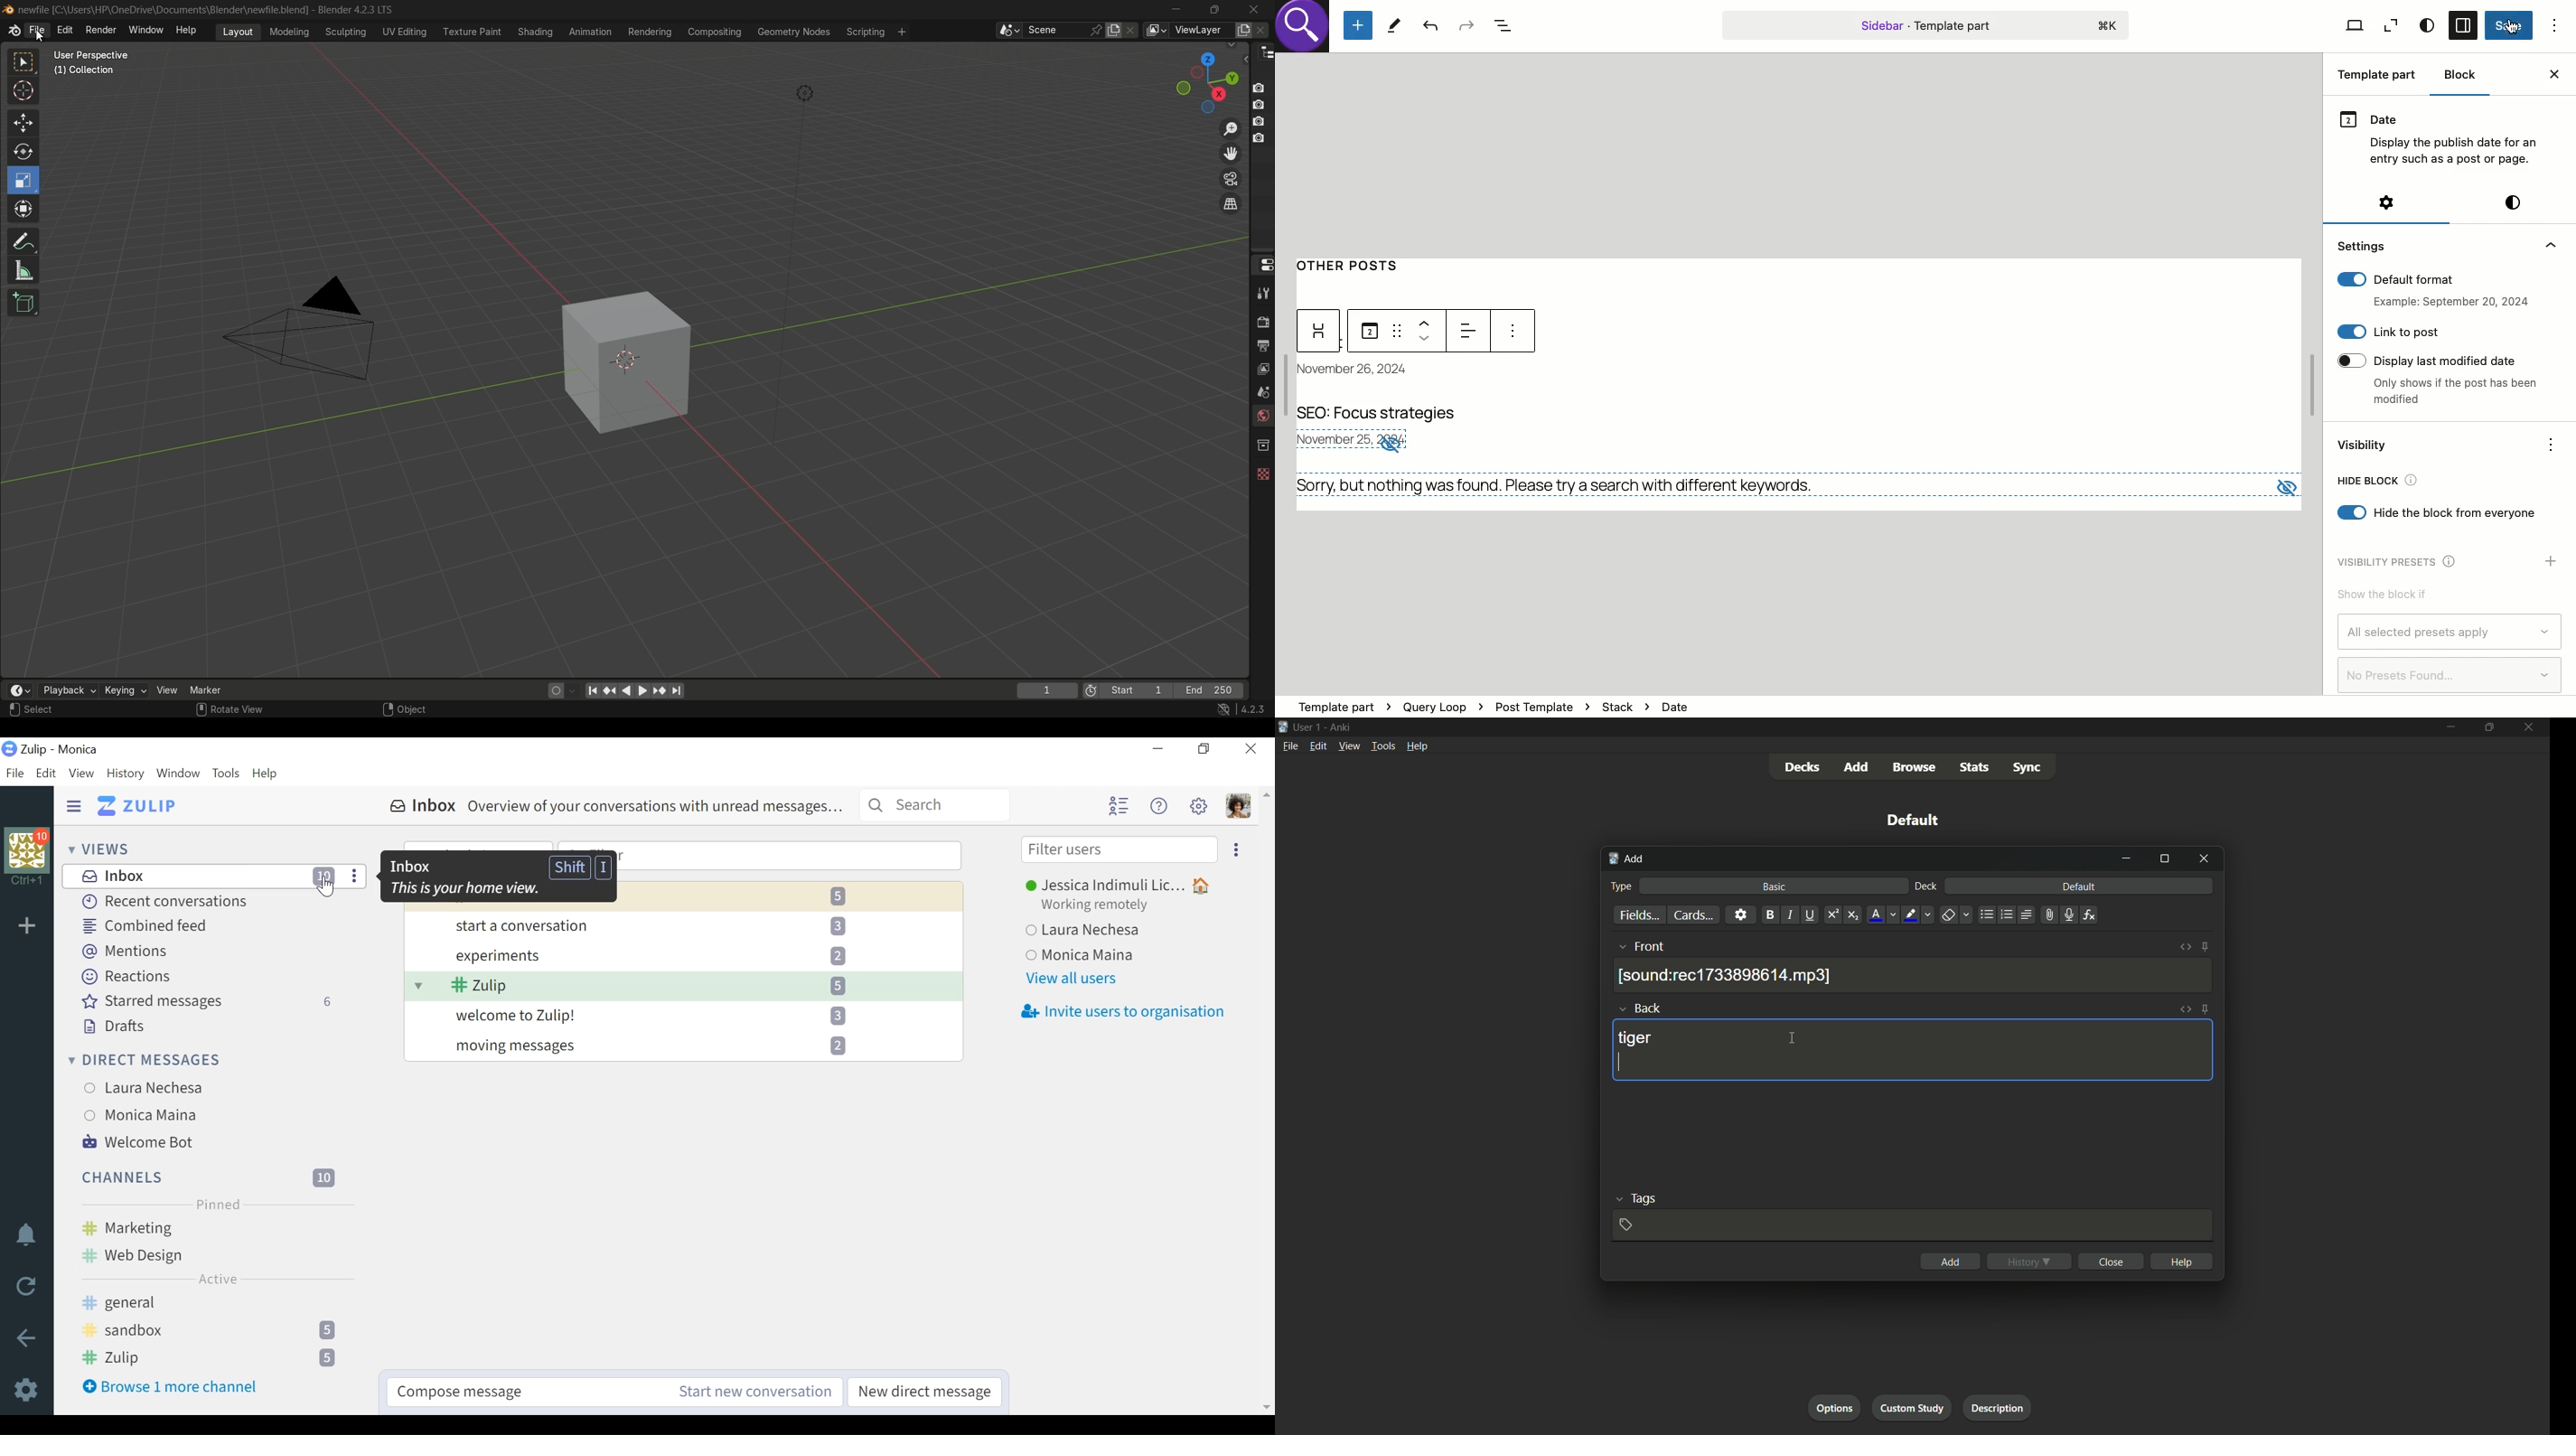 Image resolution: width=2576 pixels, height=1456 pixels. Describe the element at coordinates (2530, 727) in the screenshot. I see `close app` at that location.